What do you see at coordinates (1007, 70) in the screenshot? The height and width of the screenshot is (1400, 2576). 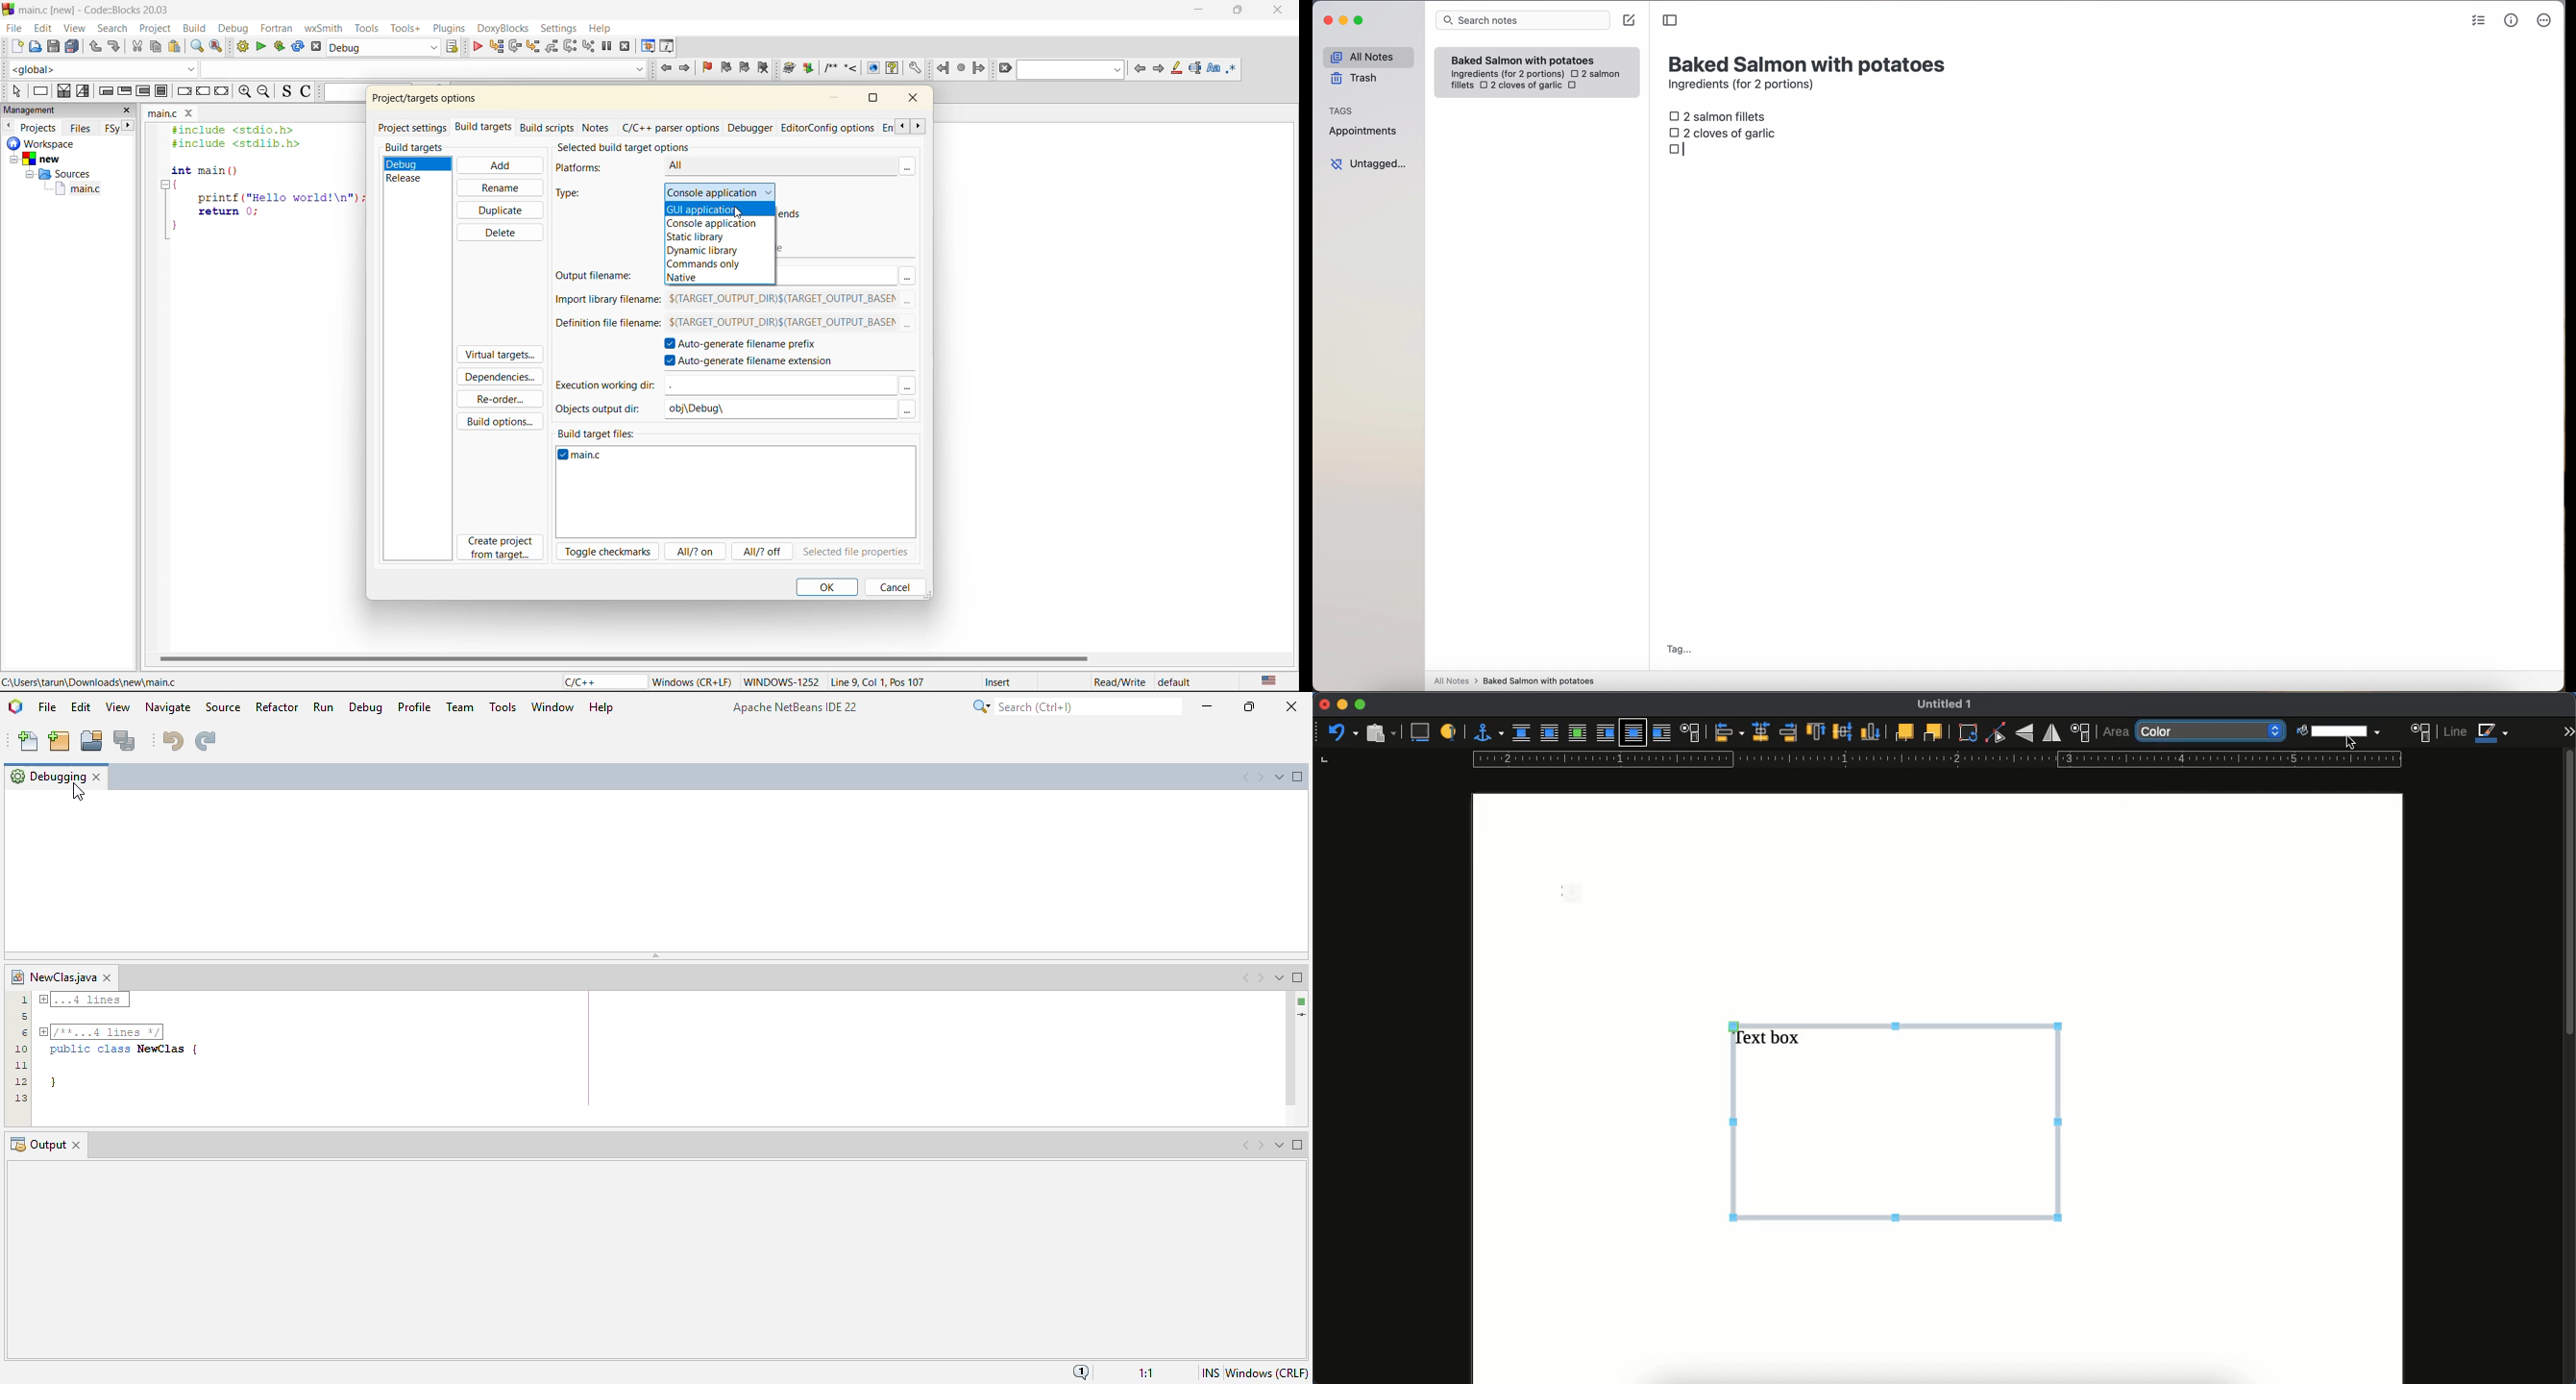 I see `clear` at bounding box center [1007, 70].